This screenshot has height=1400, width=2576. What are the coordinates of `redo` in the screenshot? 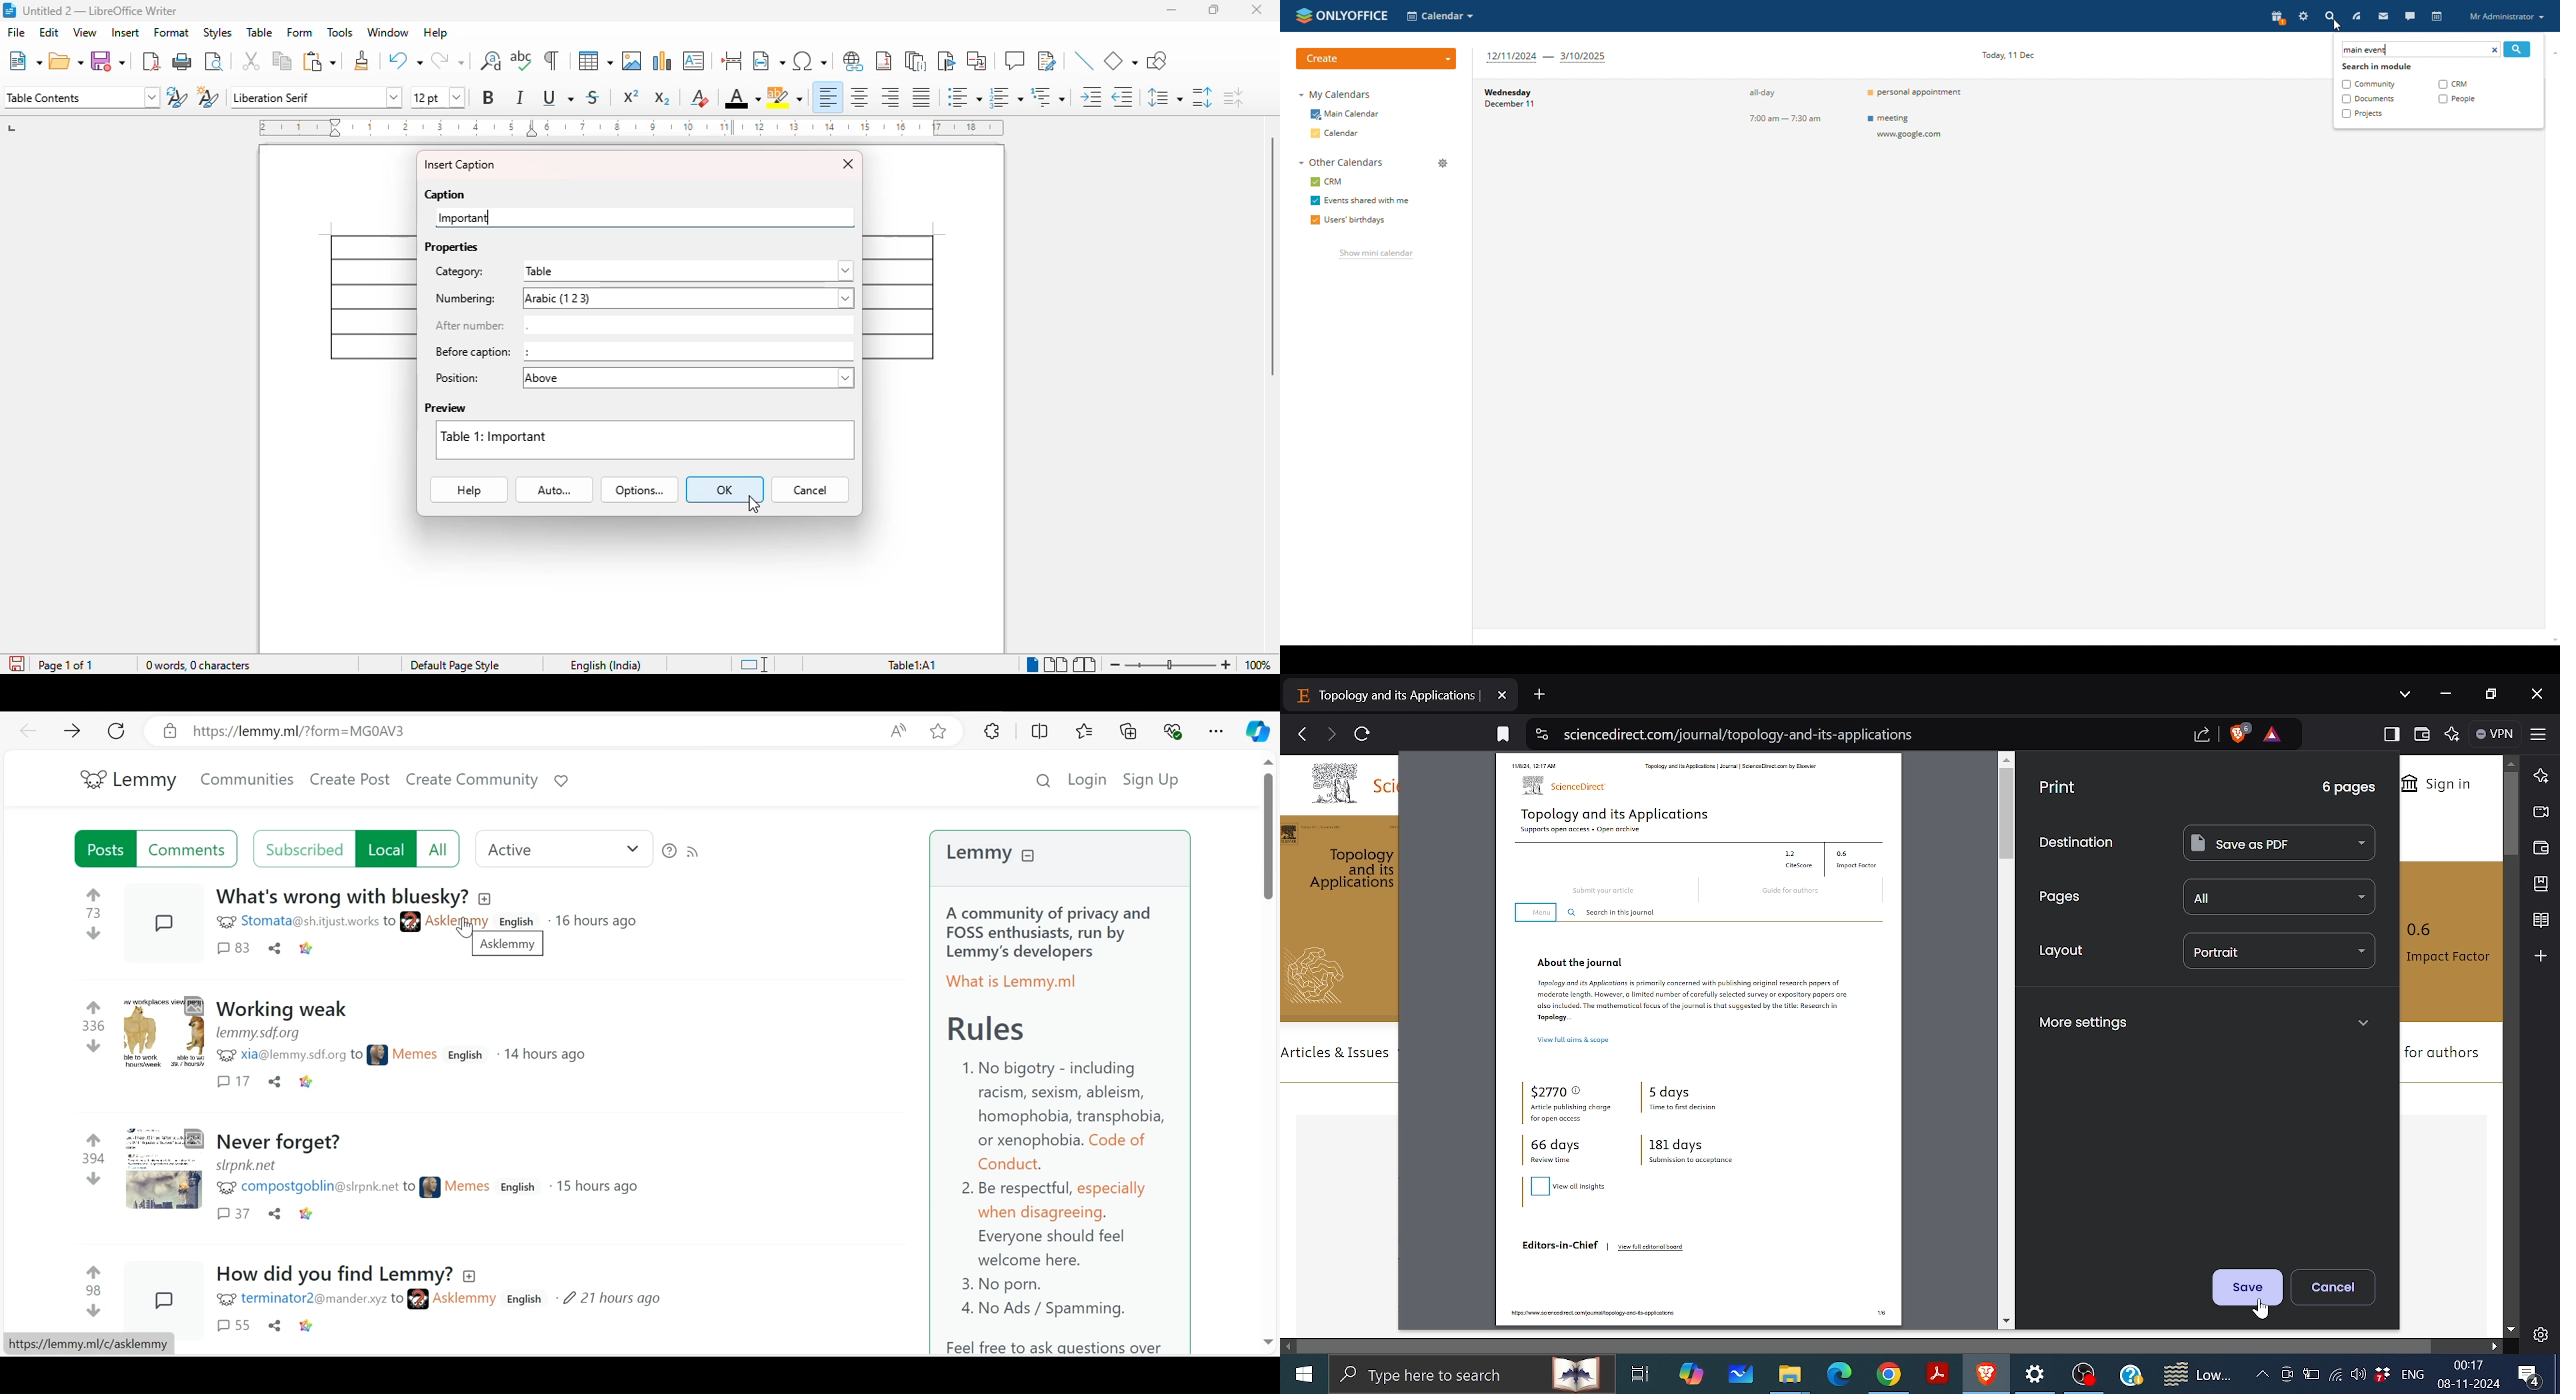 It's located at (447, 60).